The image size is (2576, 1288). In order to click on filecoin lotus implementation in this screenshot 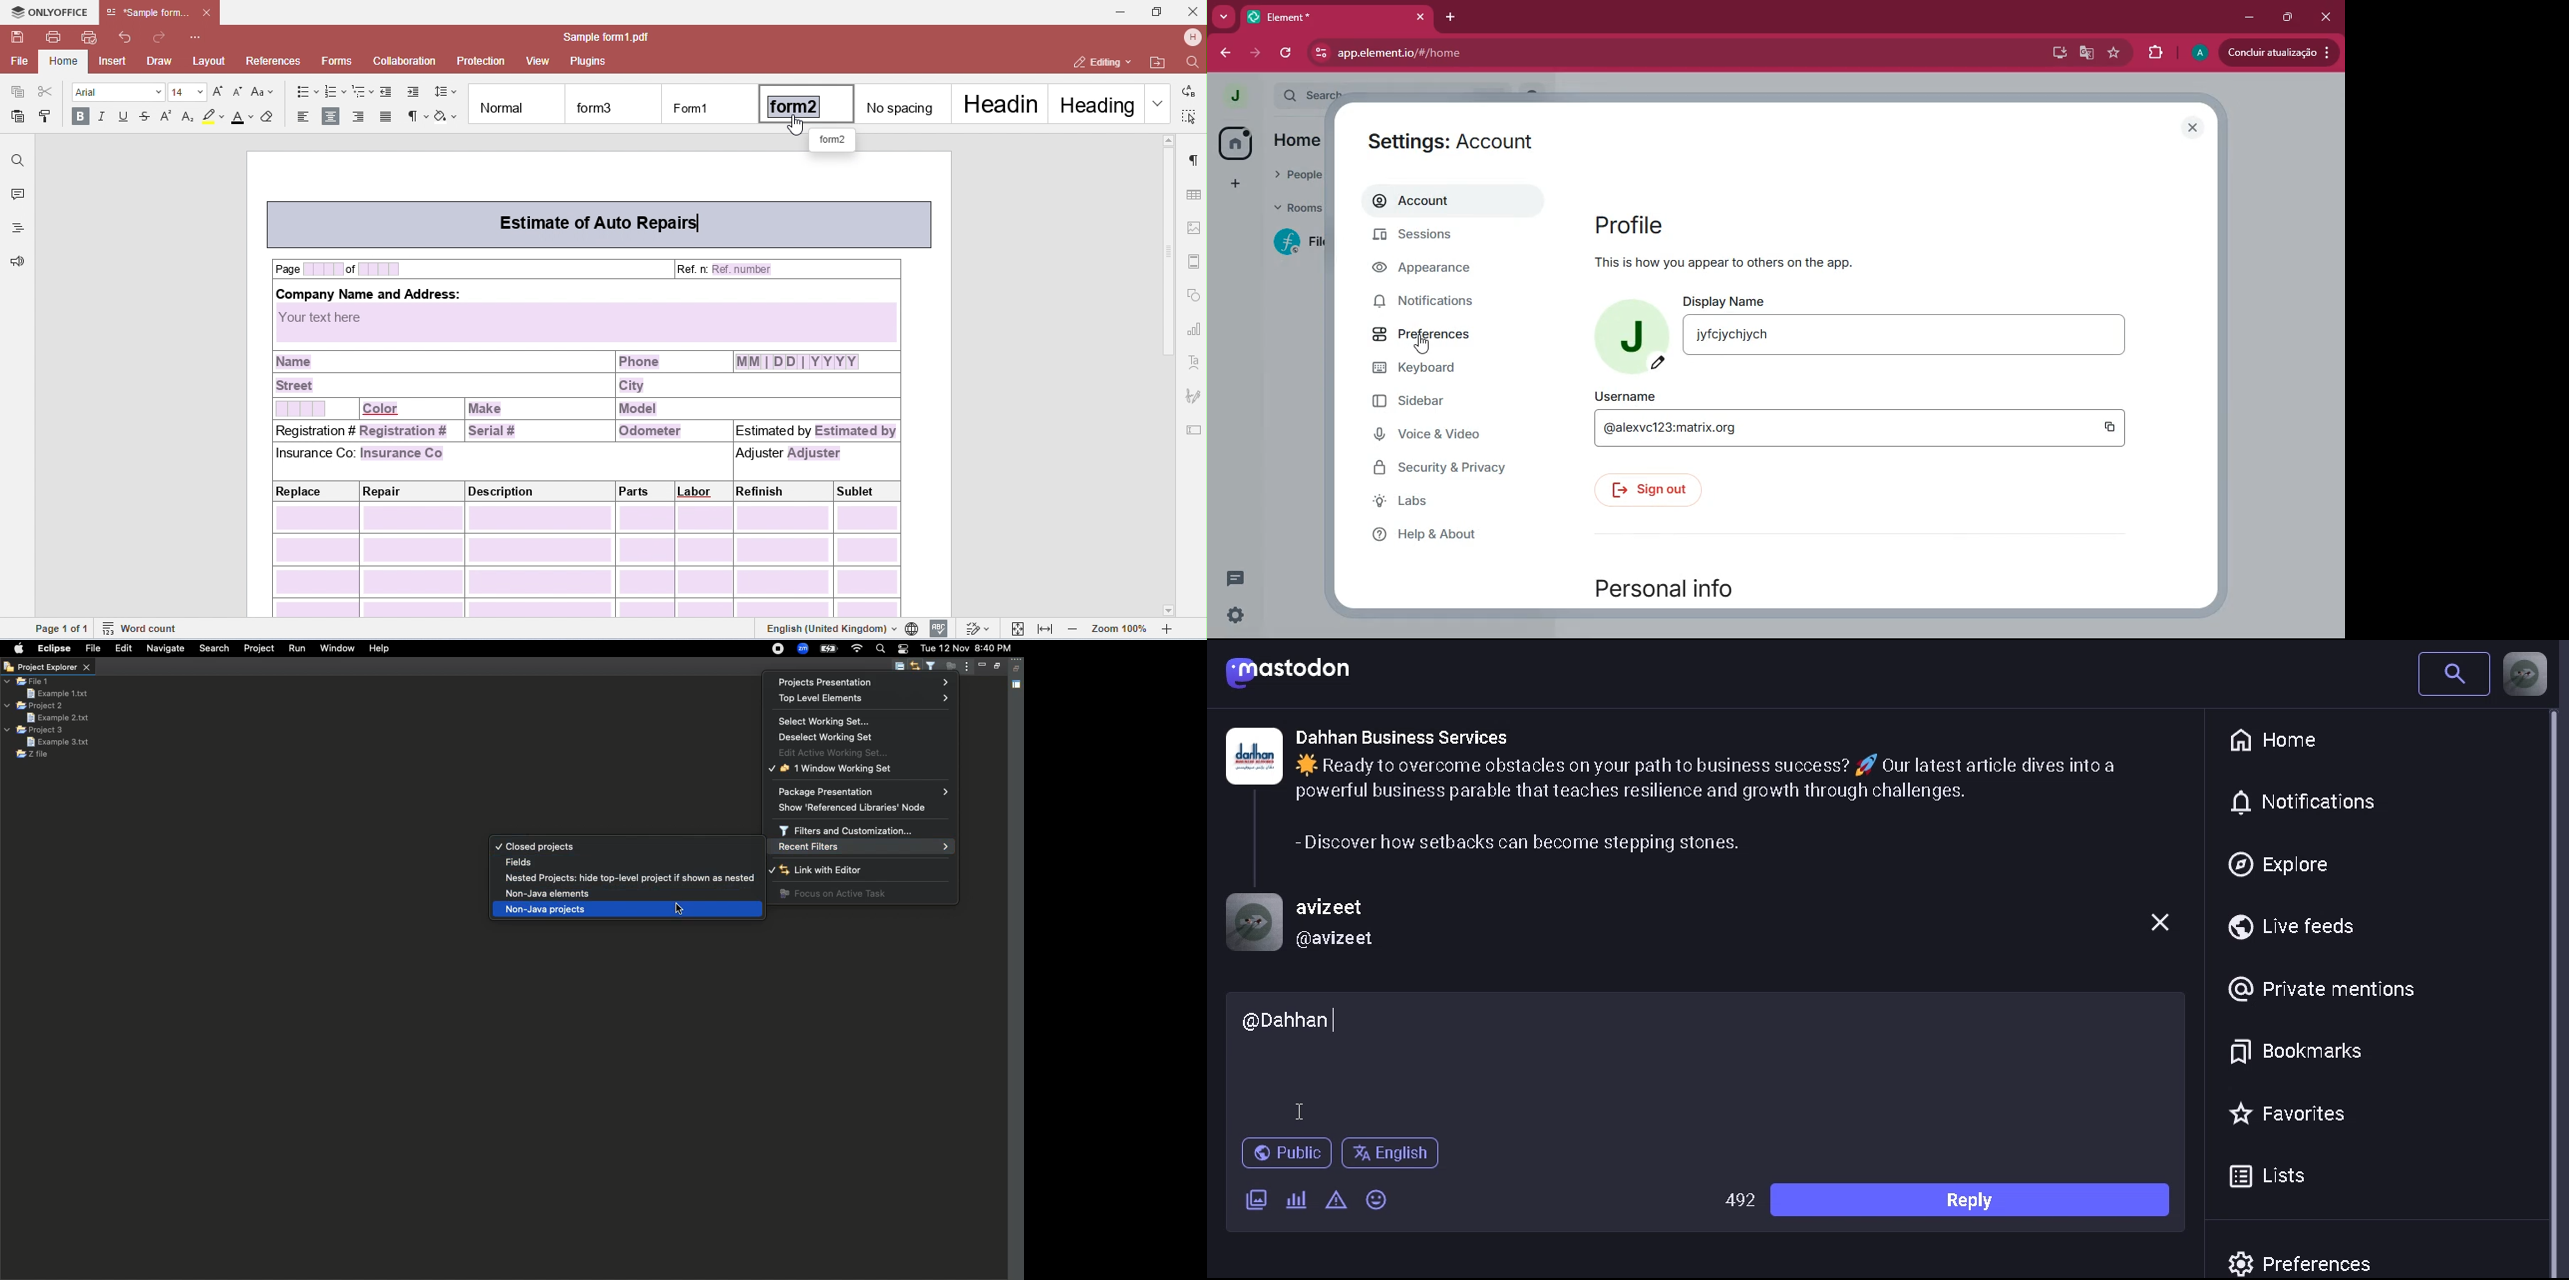, I will do `click(1298, 242)`.